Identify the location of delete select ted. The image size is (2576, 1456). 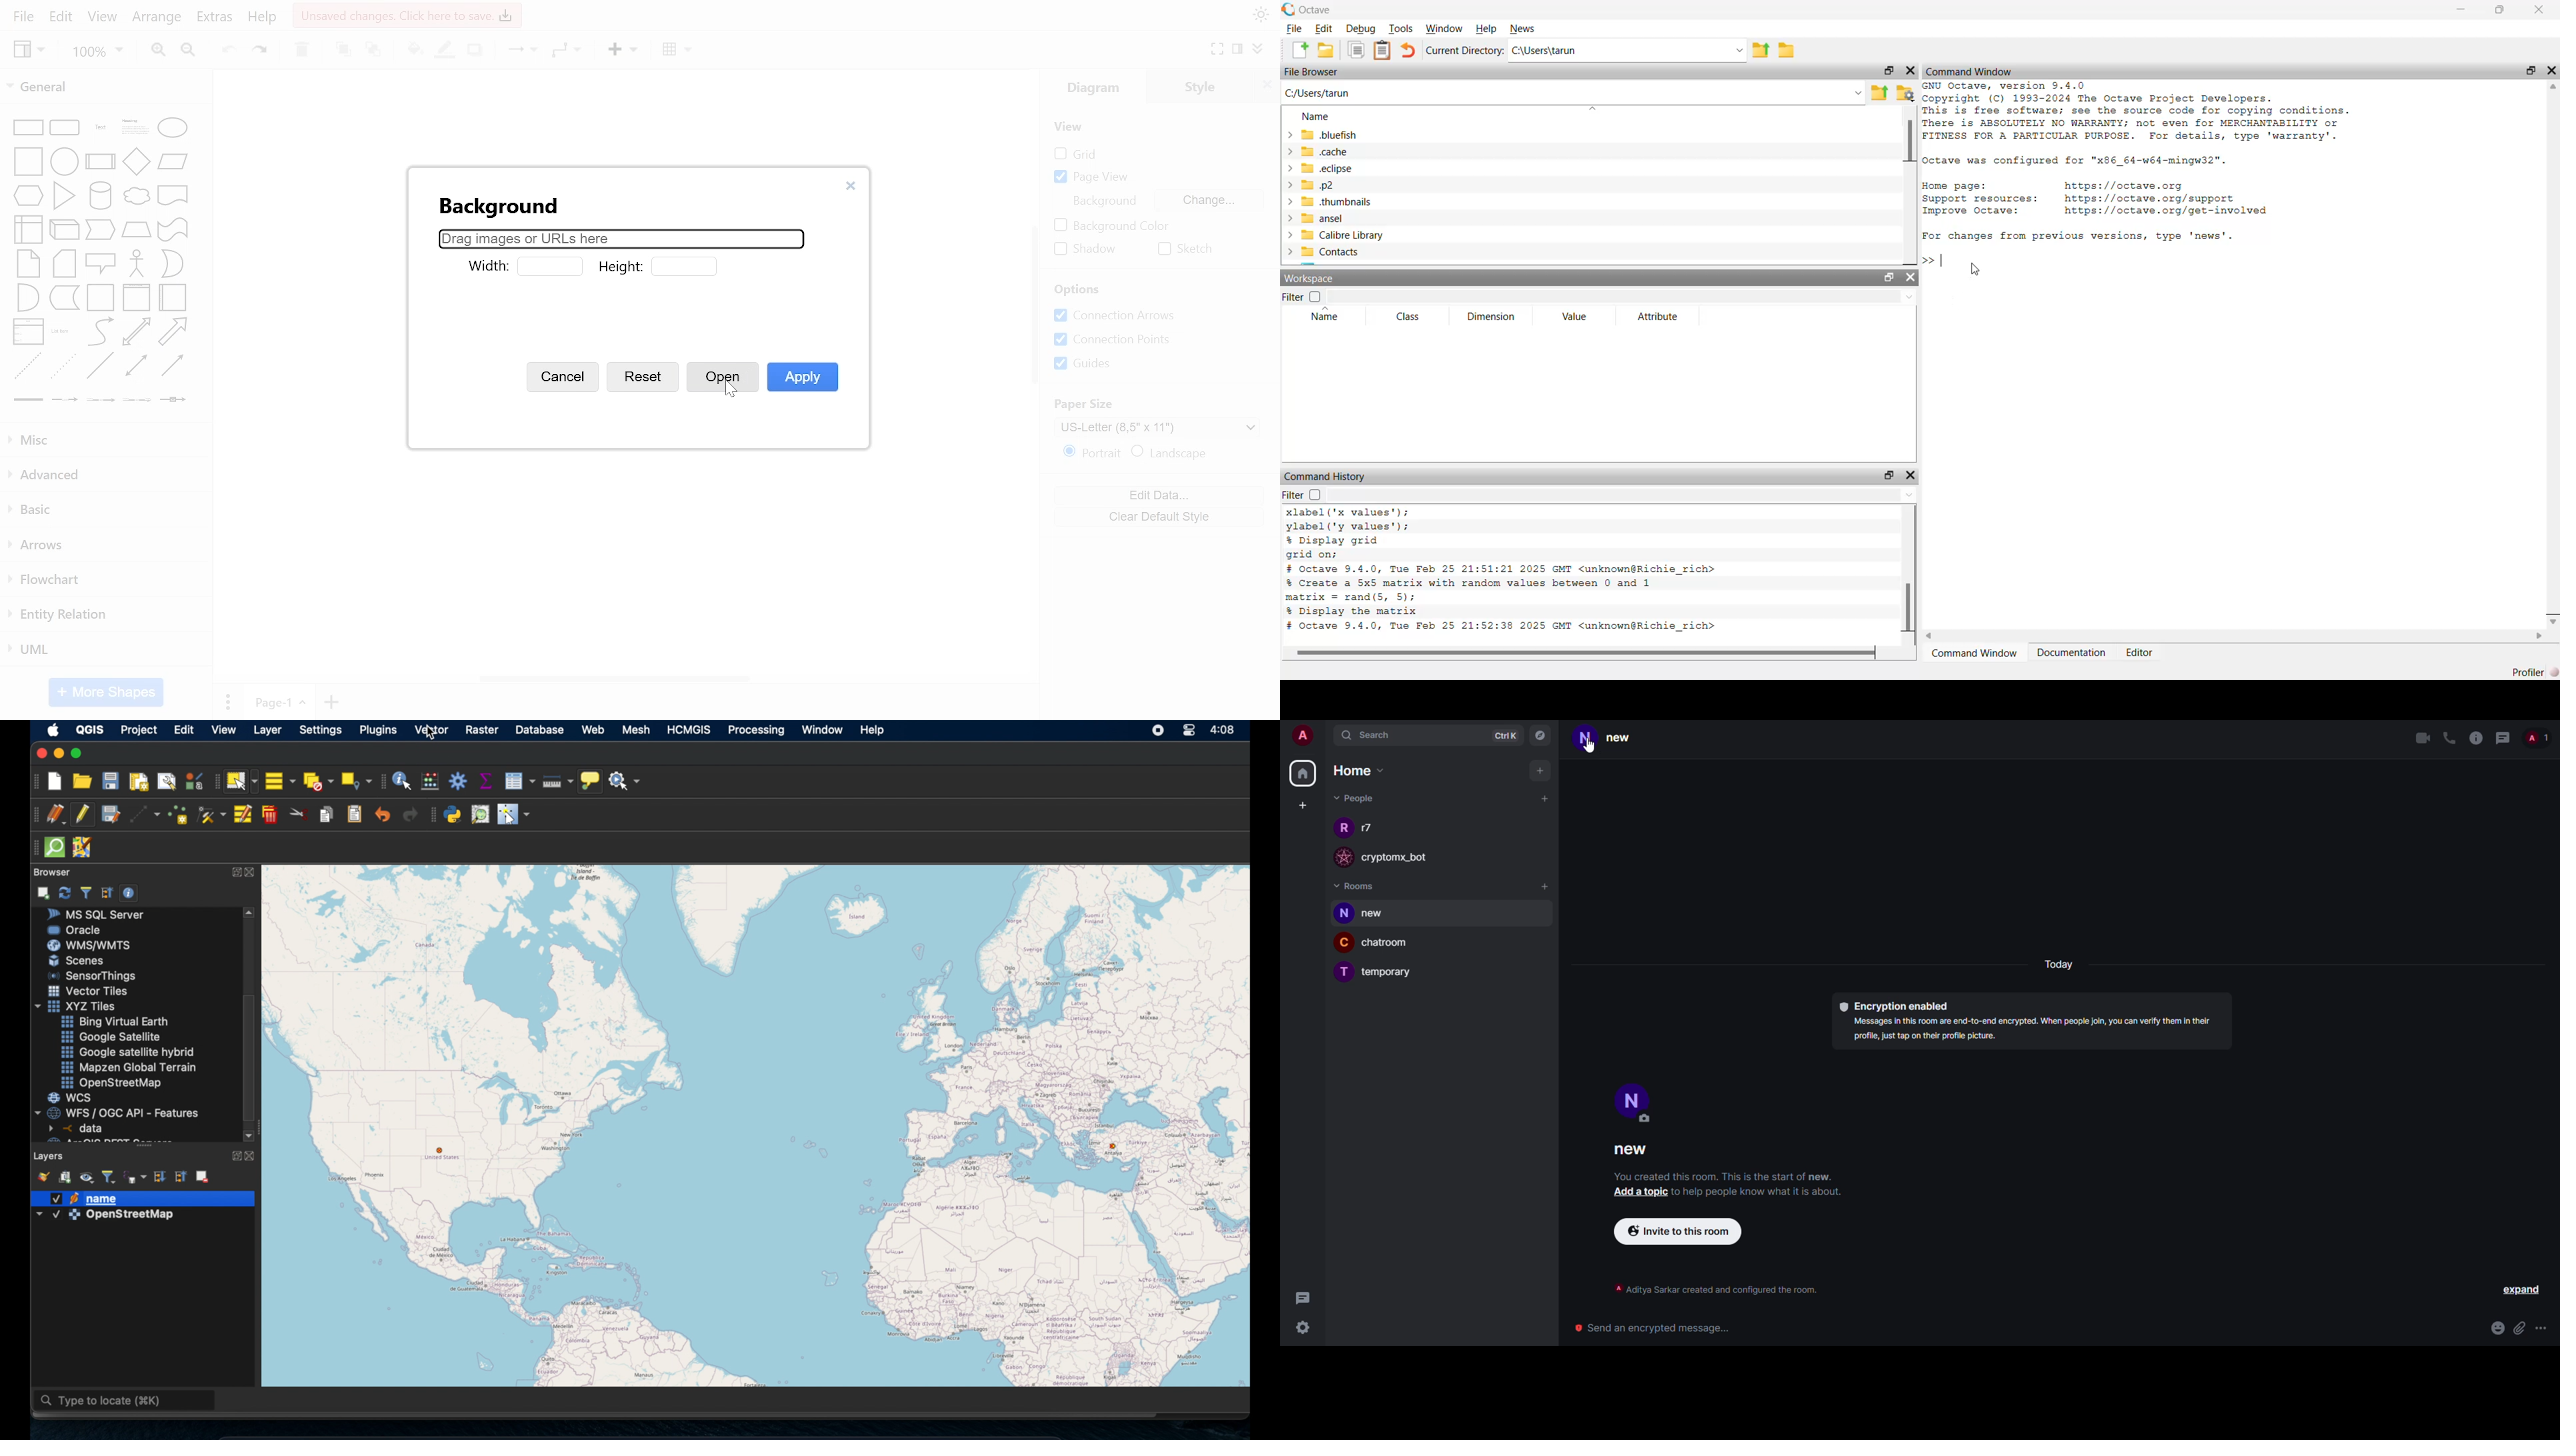
(270, 815).